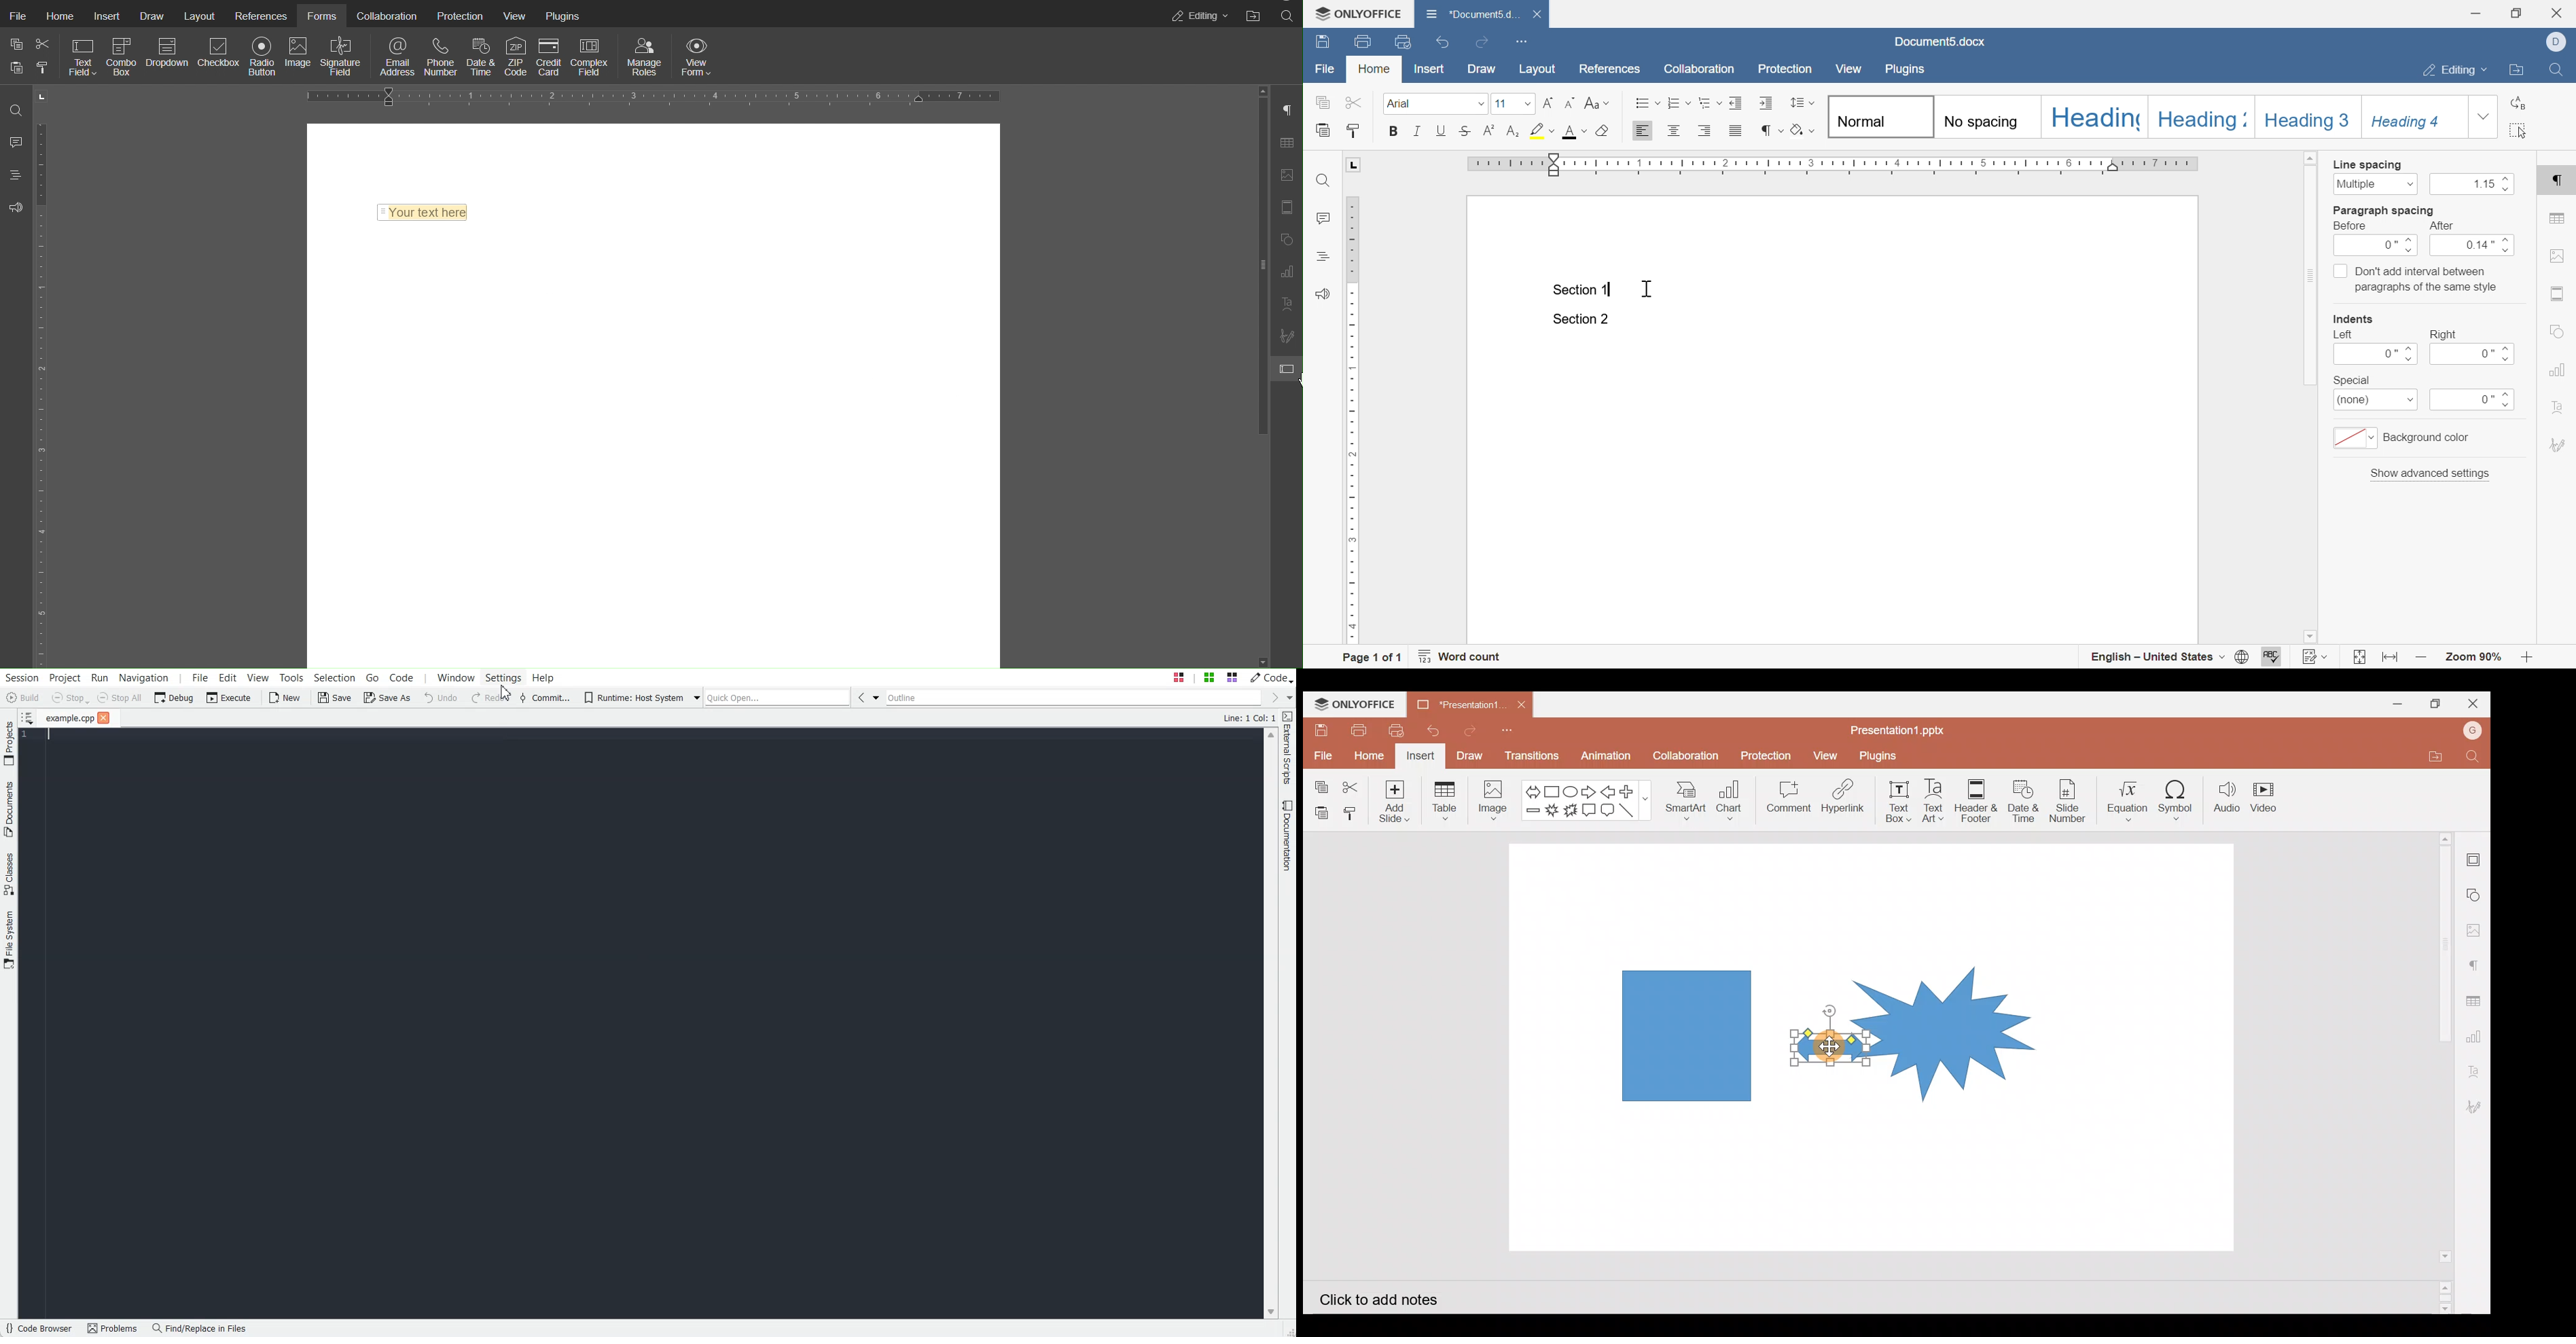 The width and height of the screenshot is (2576, 1344). I want to click on Text box, so click(1901, 800).